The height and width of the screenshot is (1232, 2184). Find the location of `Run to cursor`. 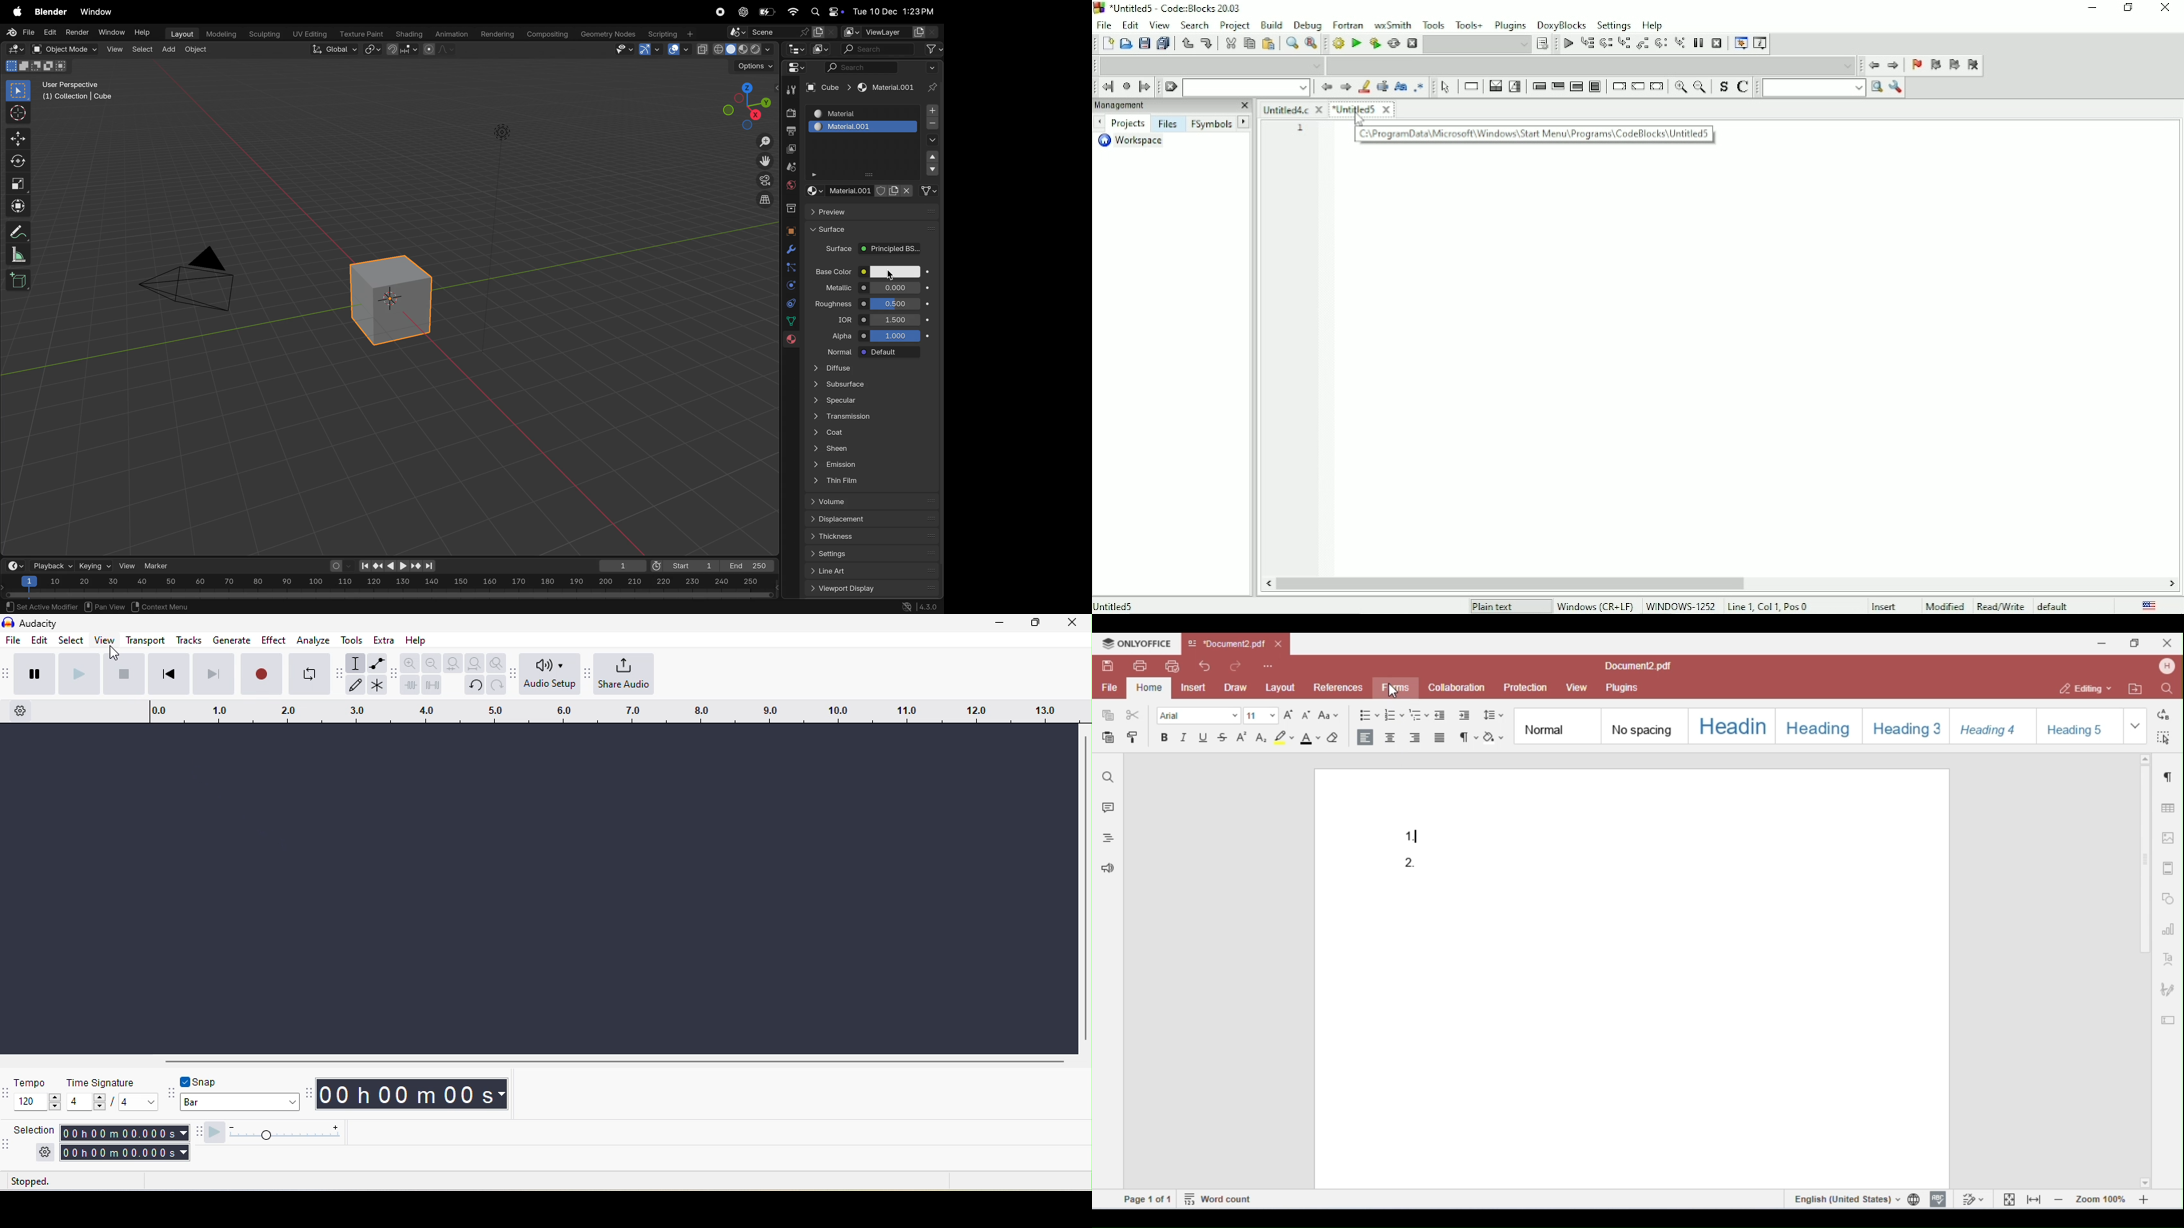

Run to cursor is located at coordinates (1586, 42).